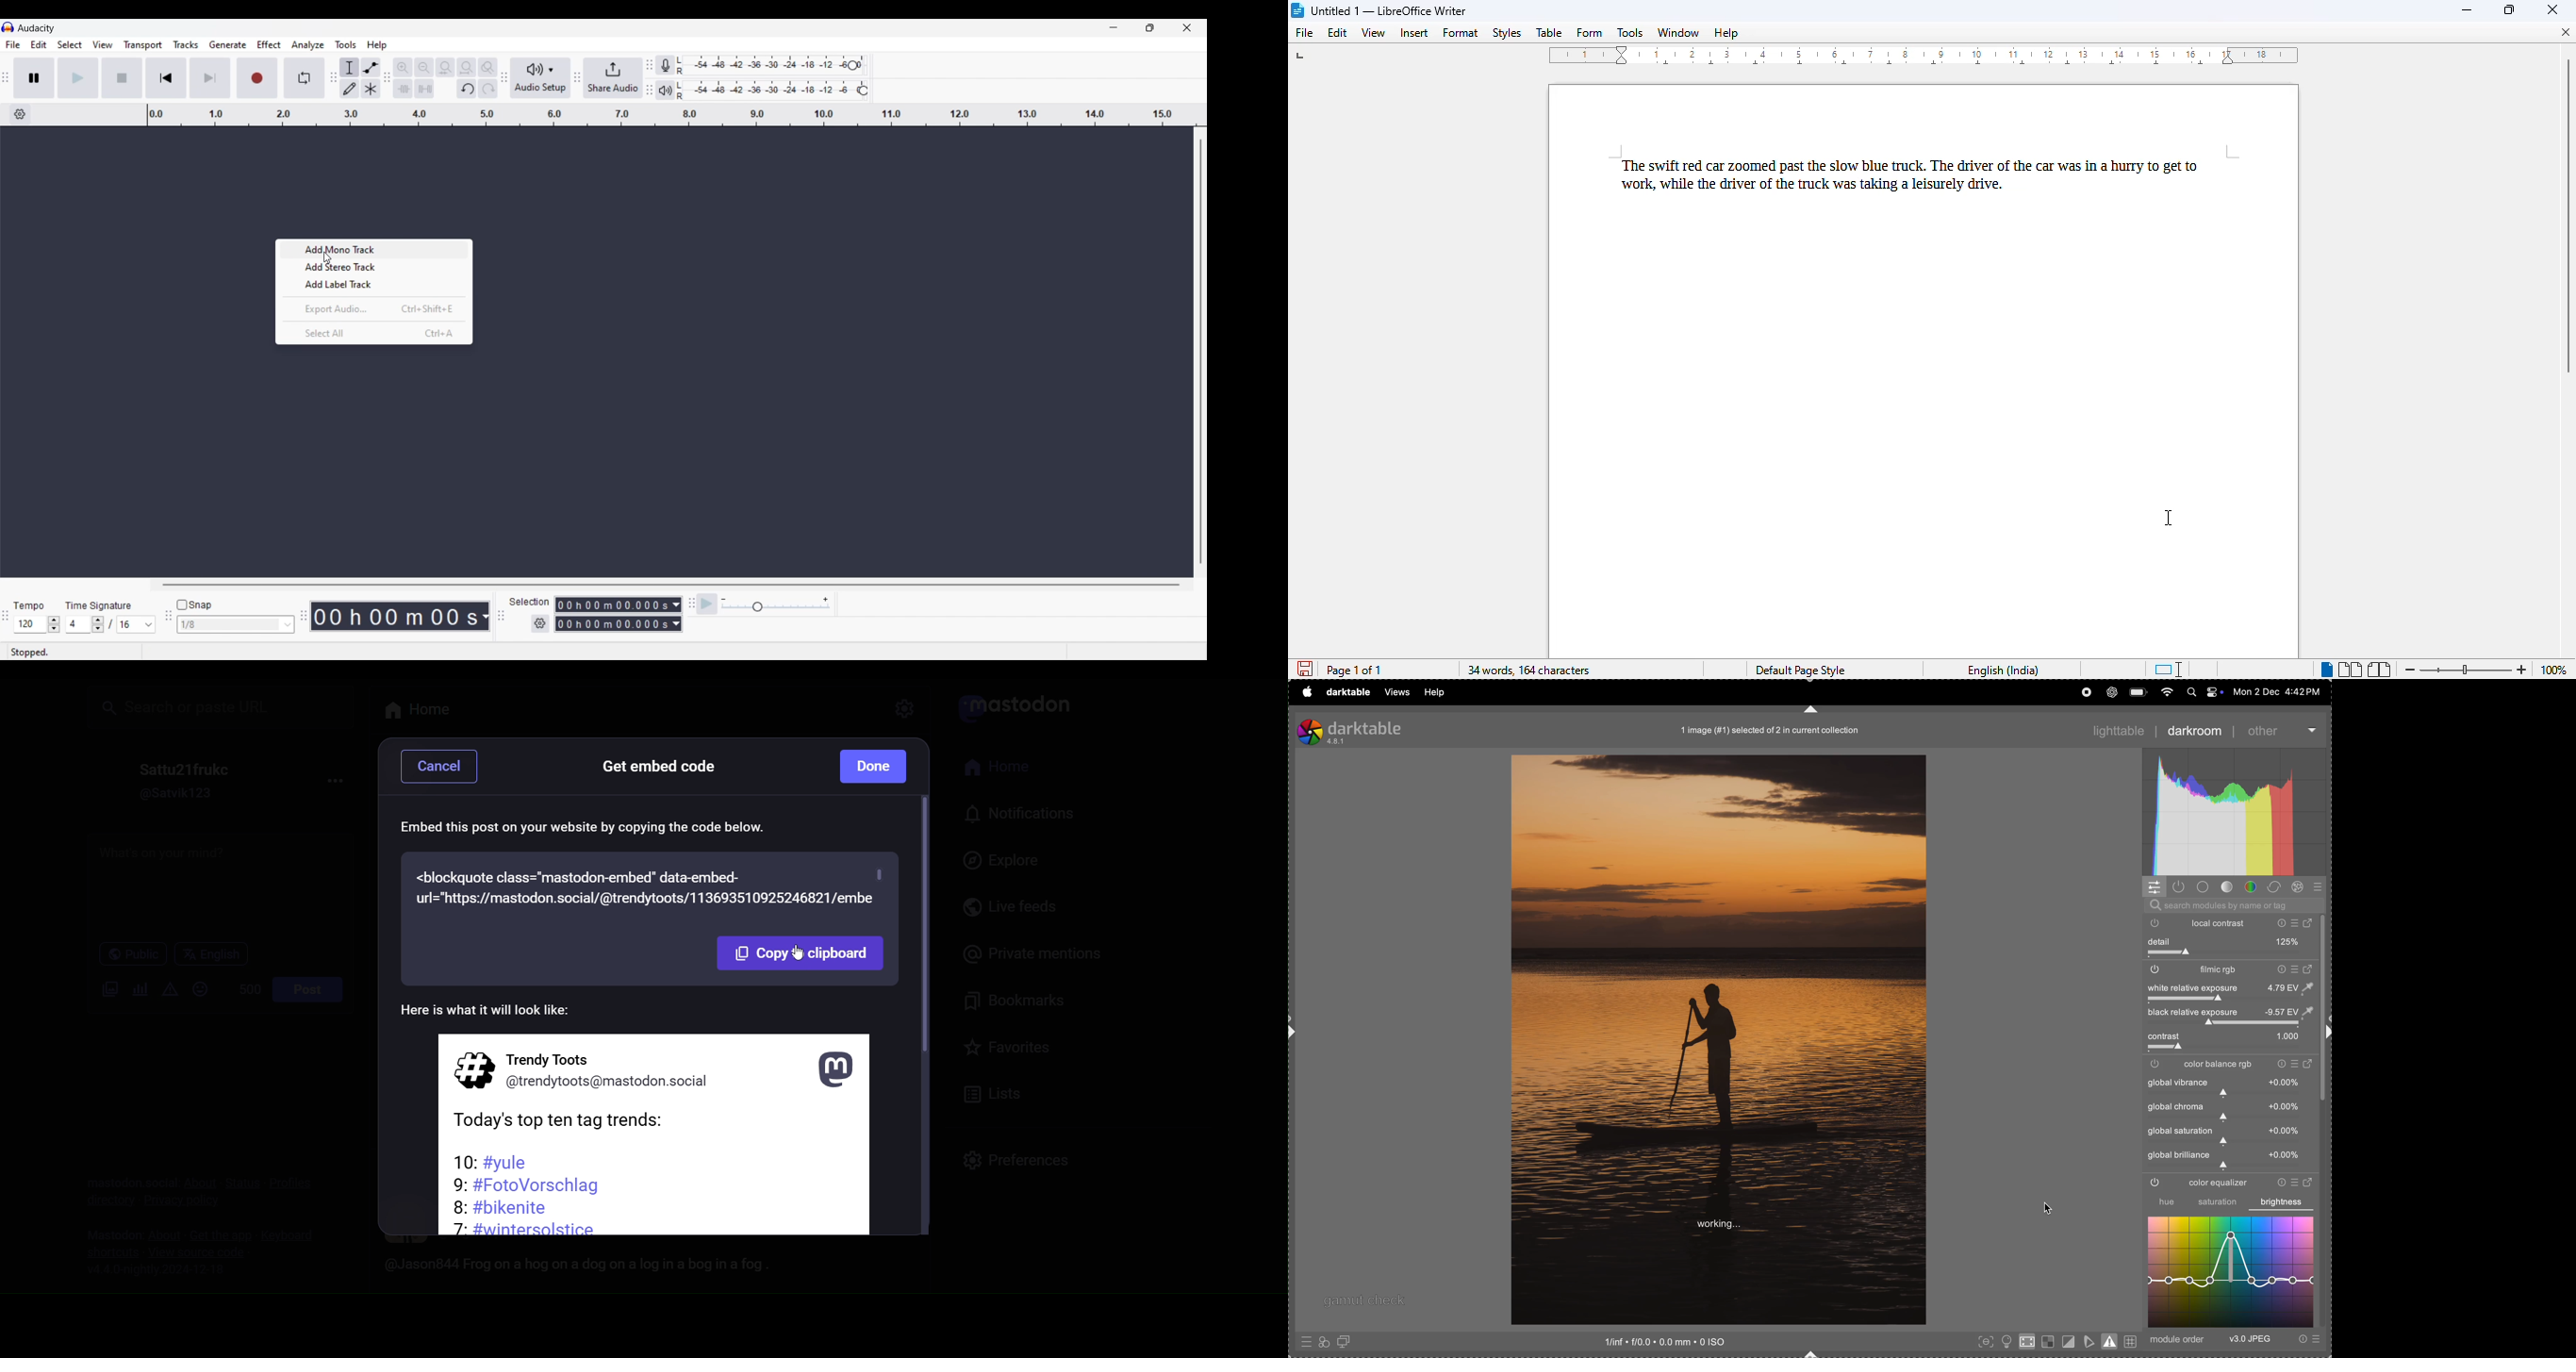 This screenshot has height=1372, width=2576. I want to click on Selection, so click(528, 602).